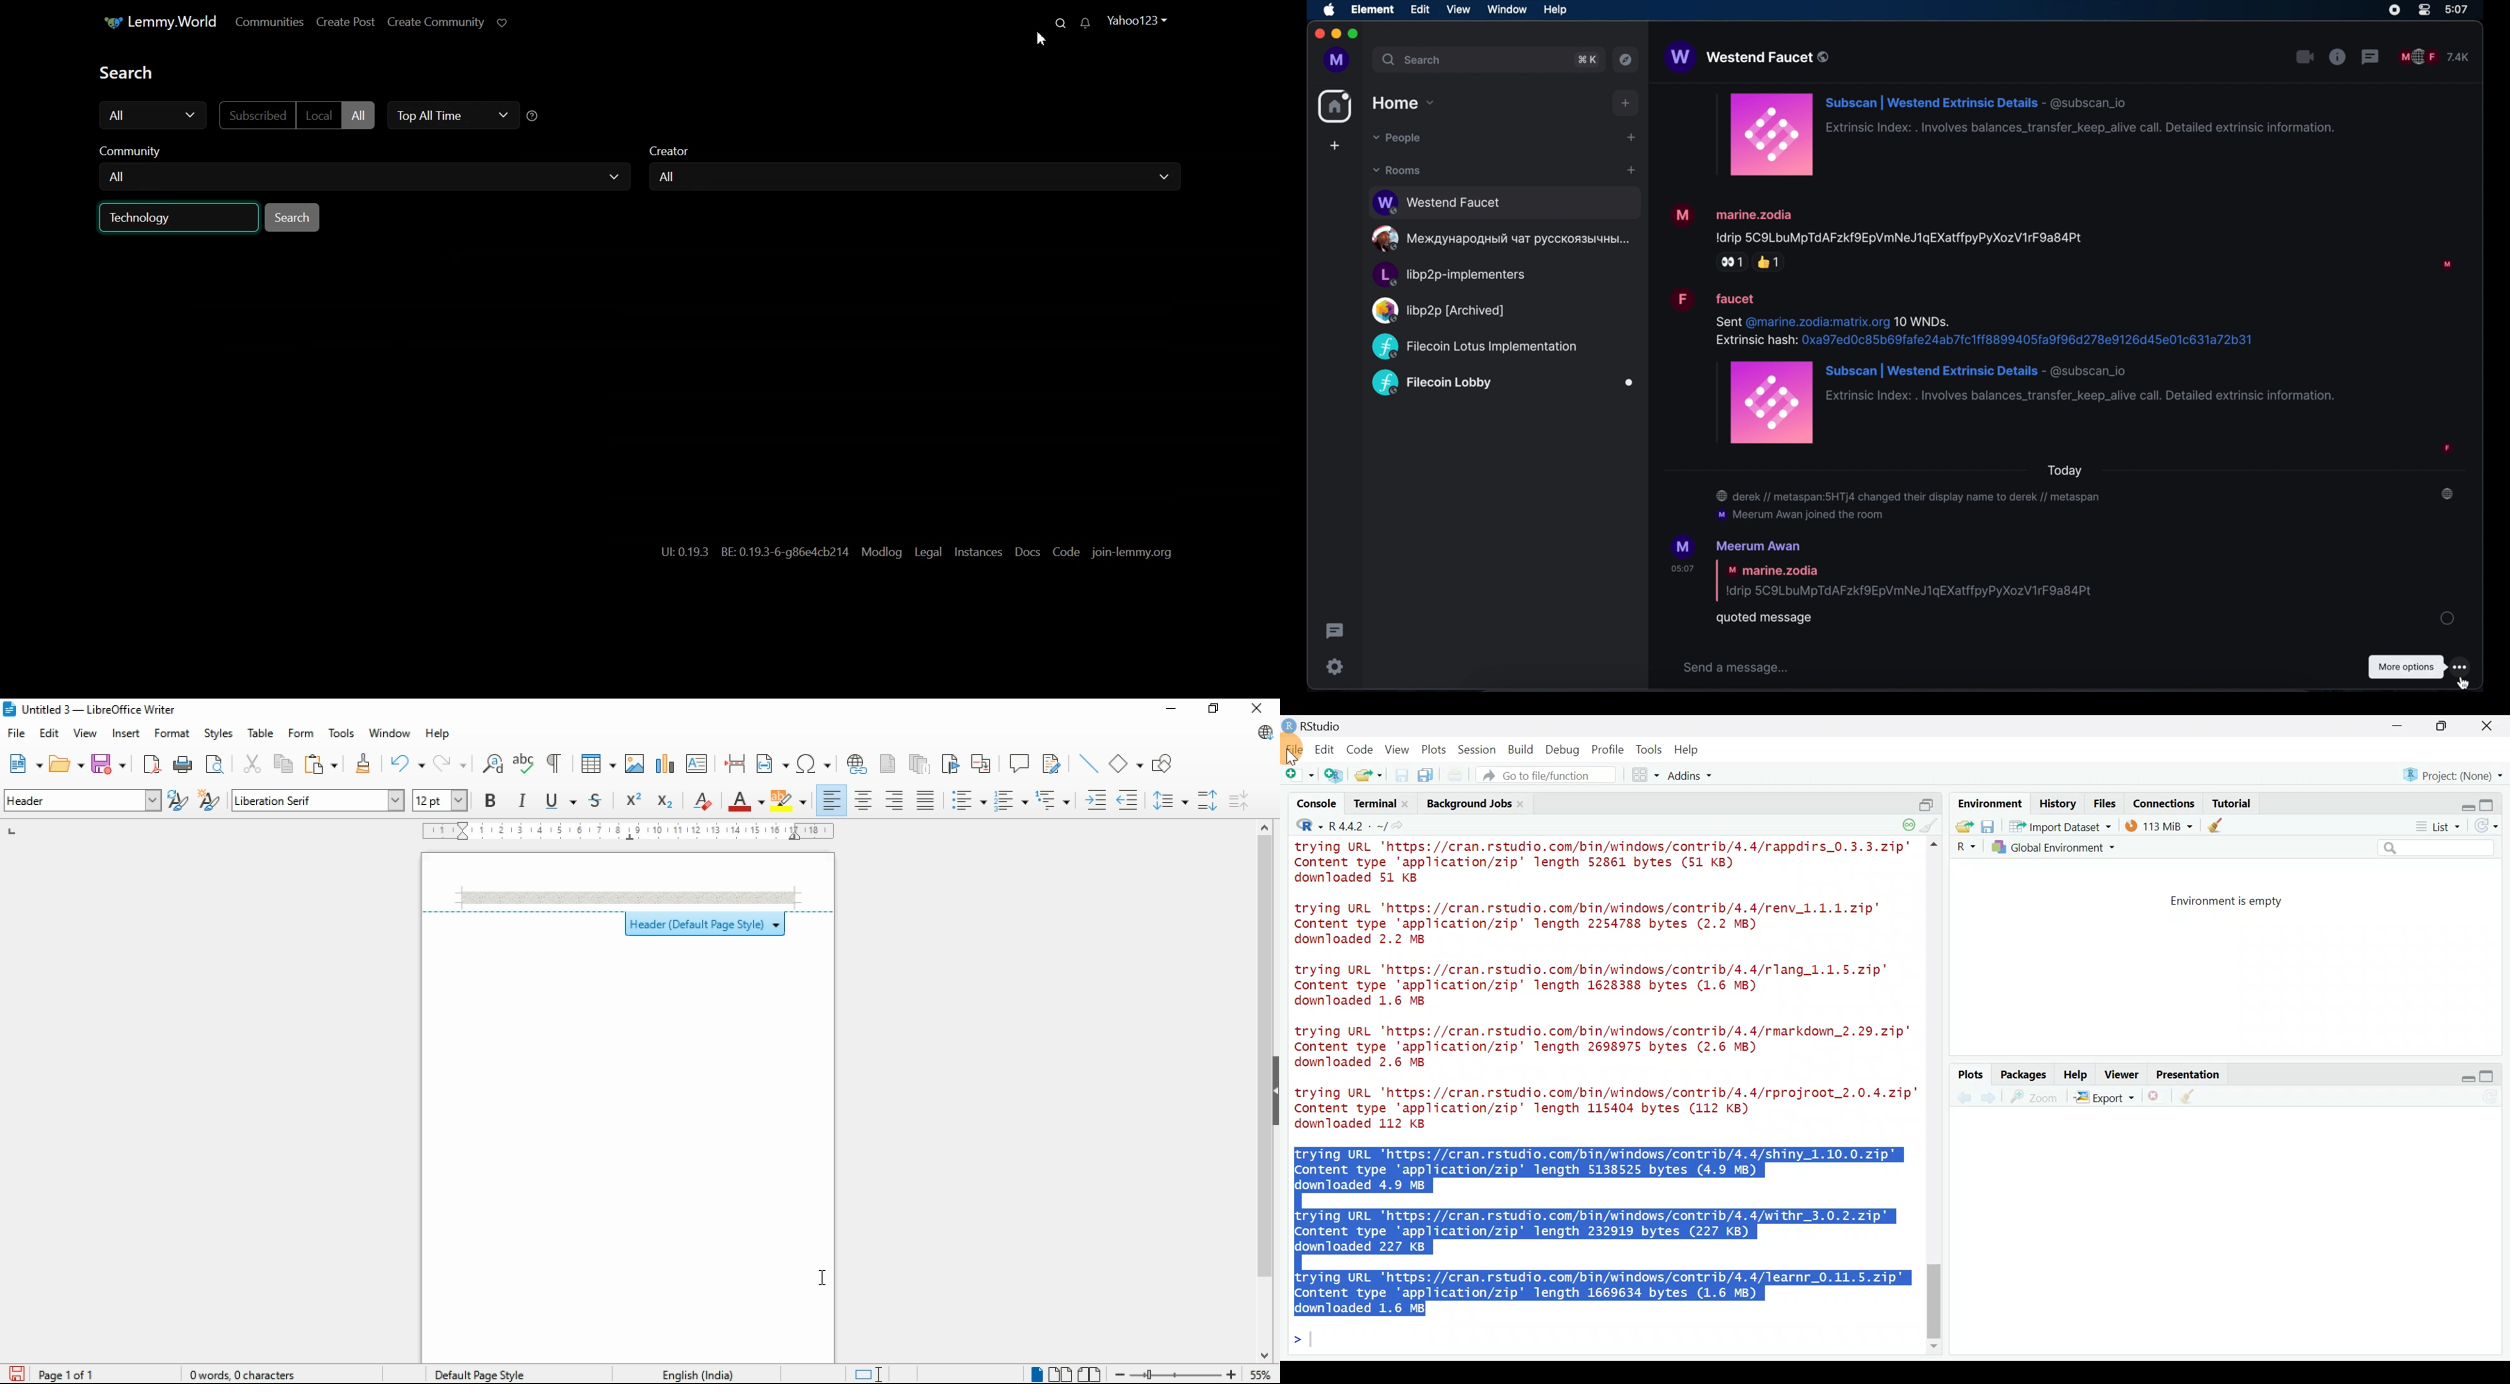 The image size is (2520, 1400). Describe the element at coordinates (2231, 801) in the screenshot. I see `Tutorial` at that location.